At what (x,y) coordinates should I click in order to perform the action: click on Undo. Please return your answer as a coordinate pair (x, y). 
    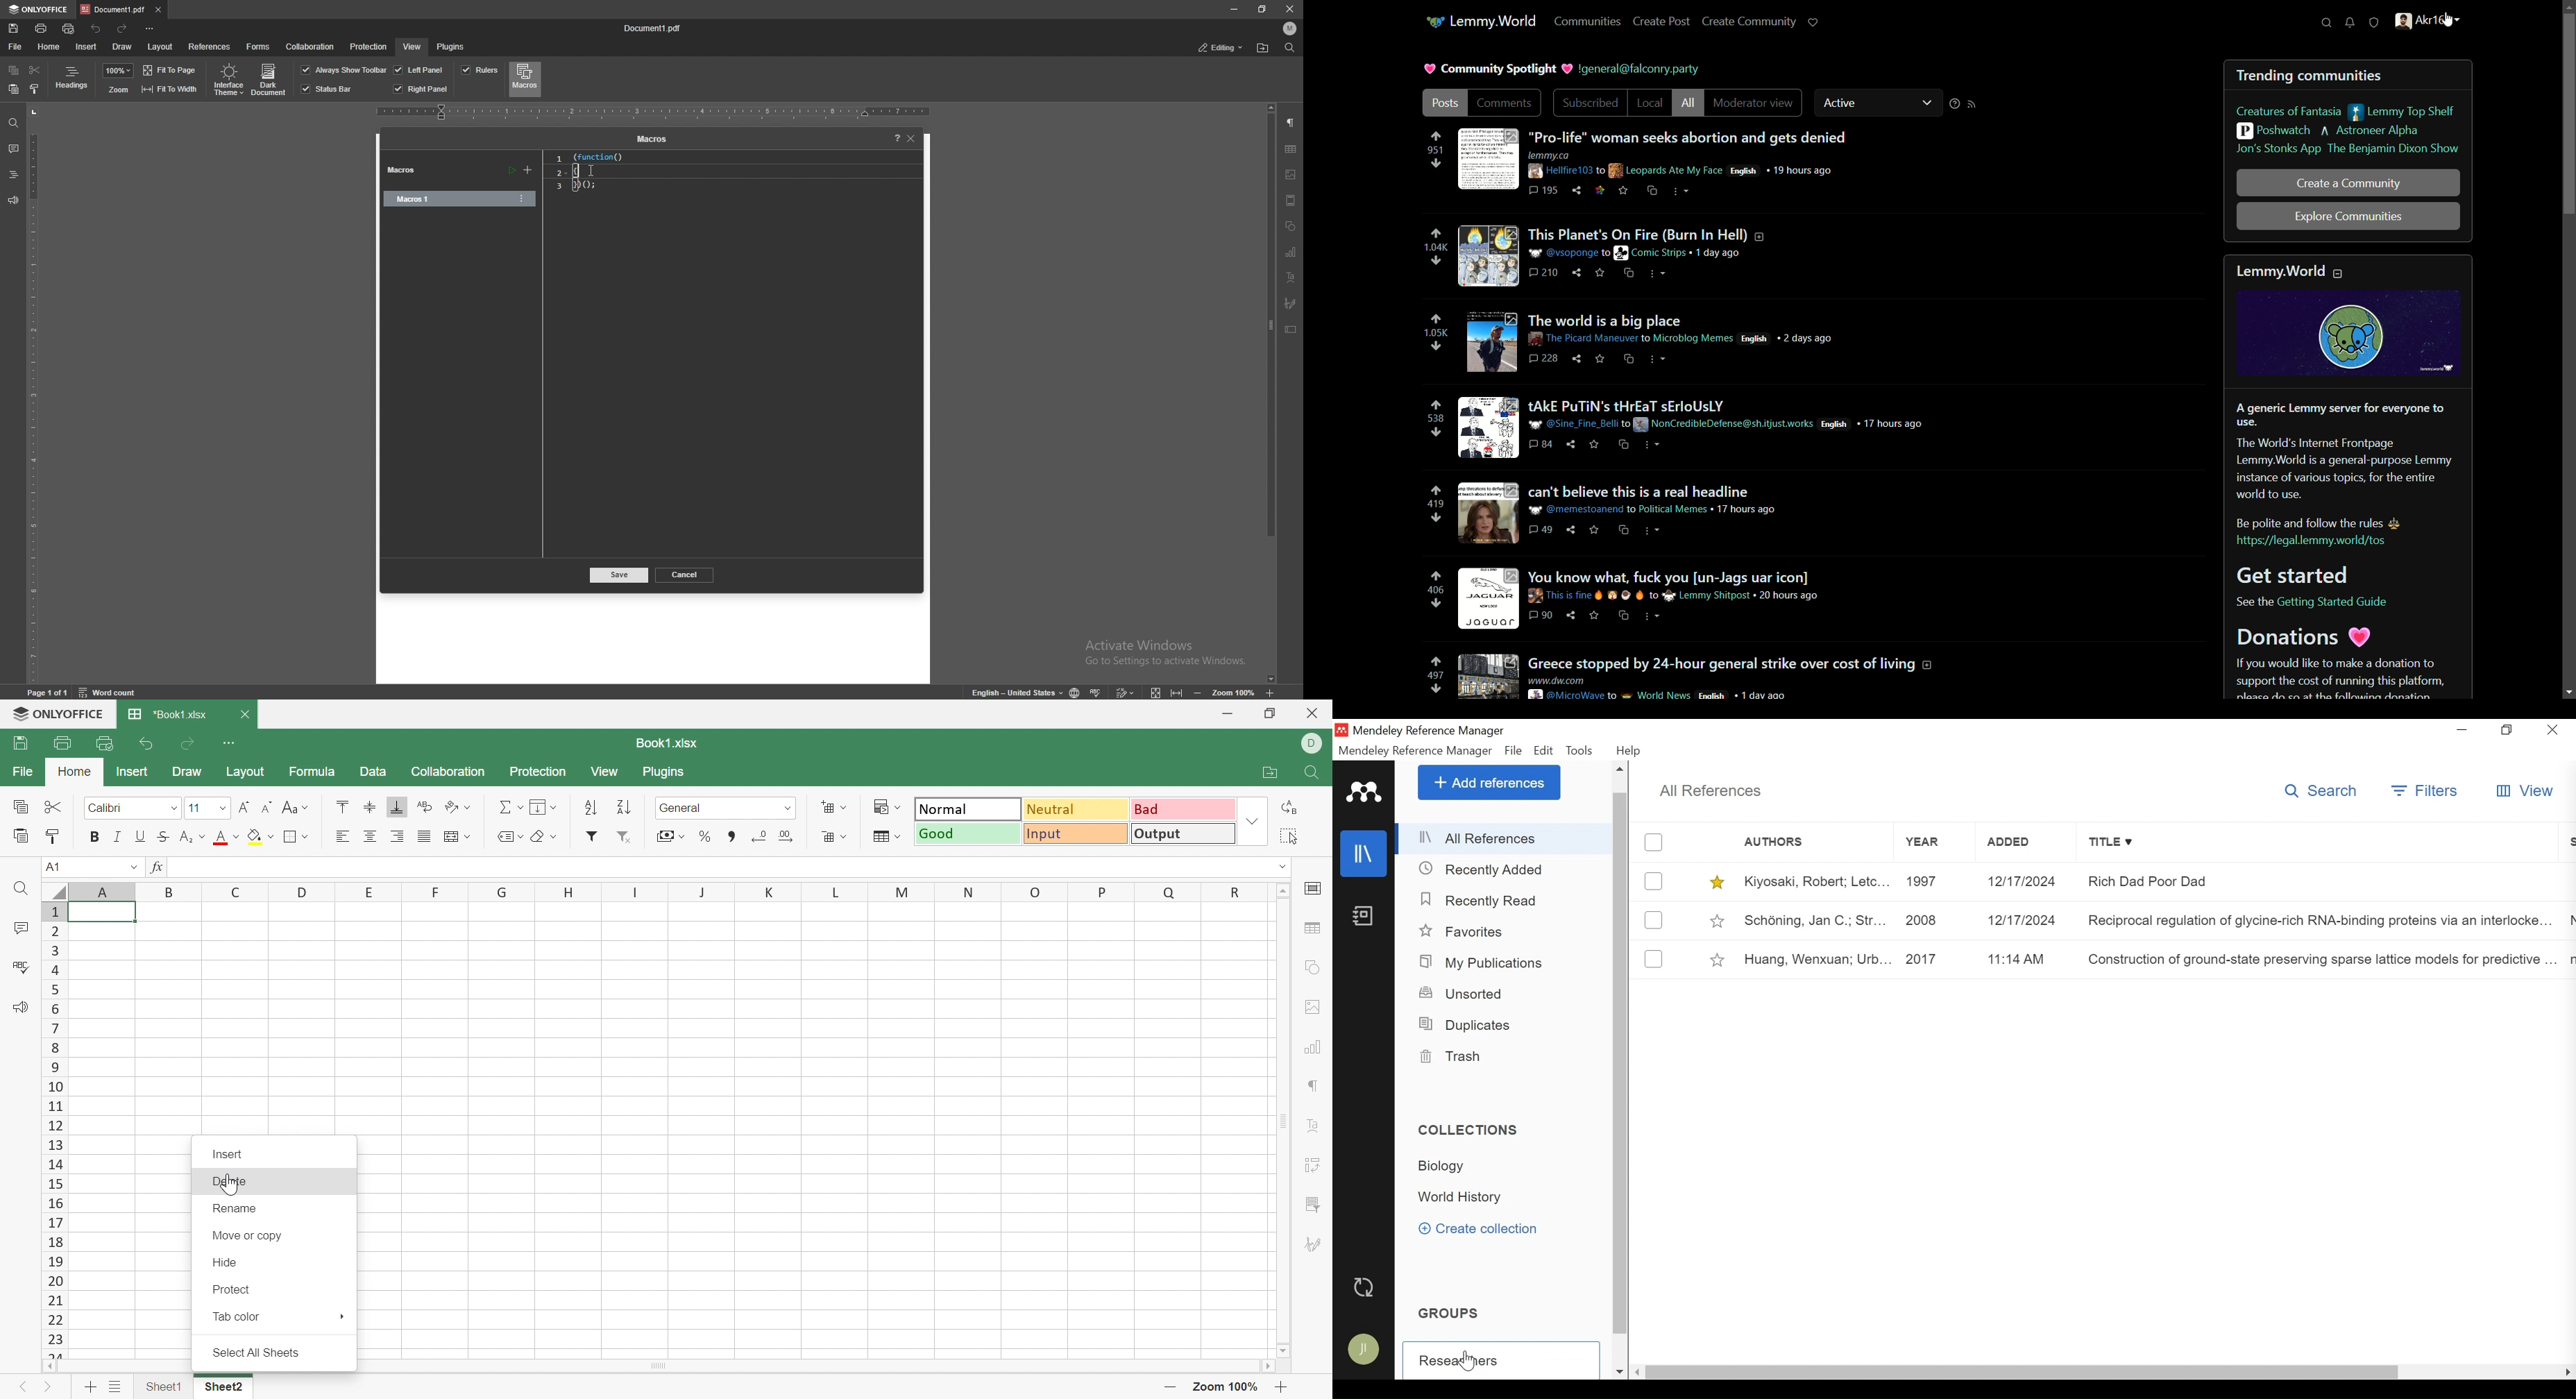
    Looking at the image, I should click on (149, 744).